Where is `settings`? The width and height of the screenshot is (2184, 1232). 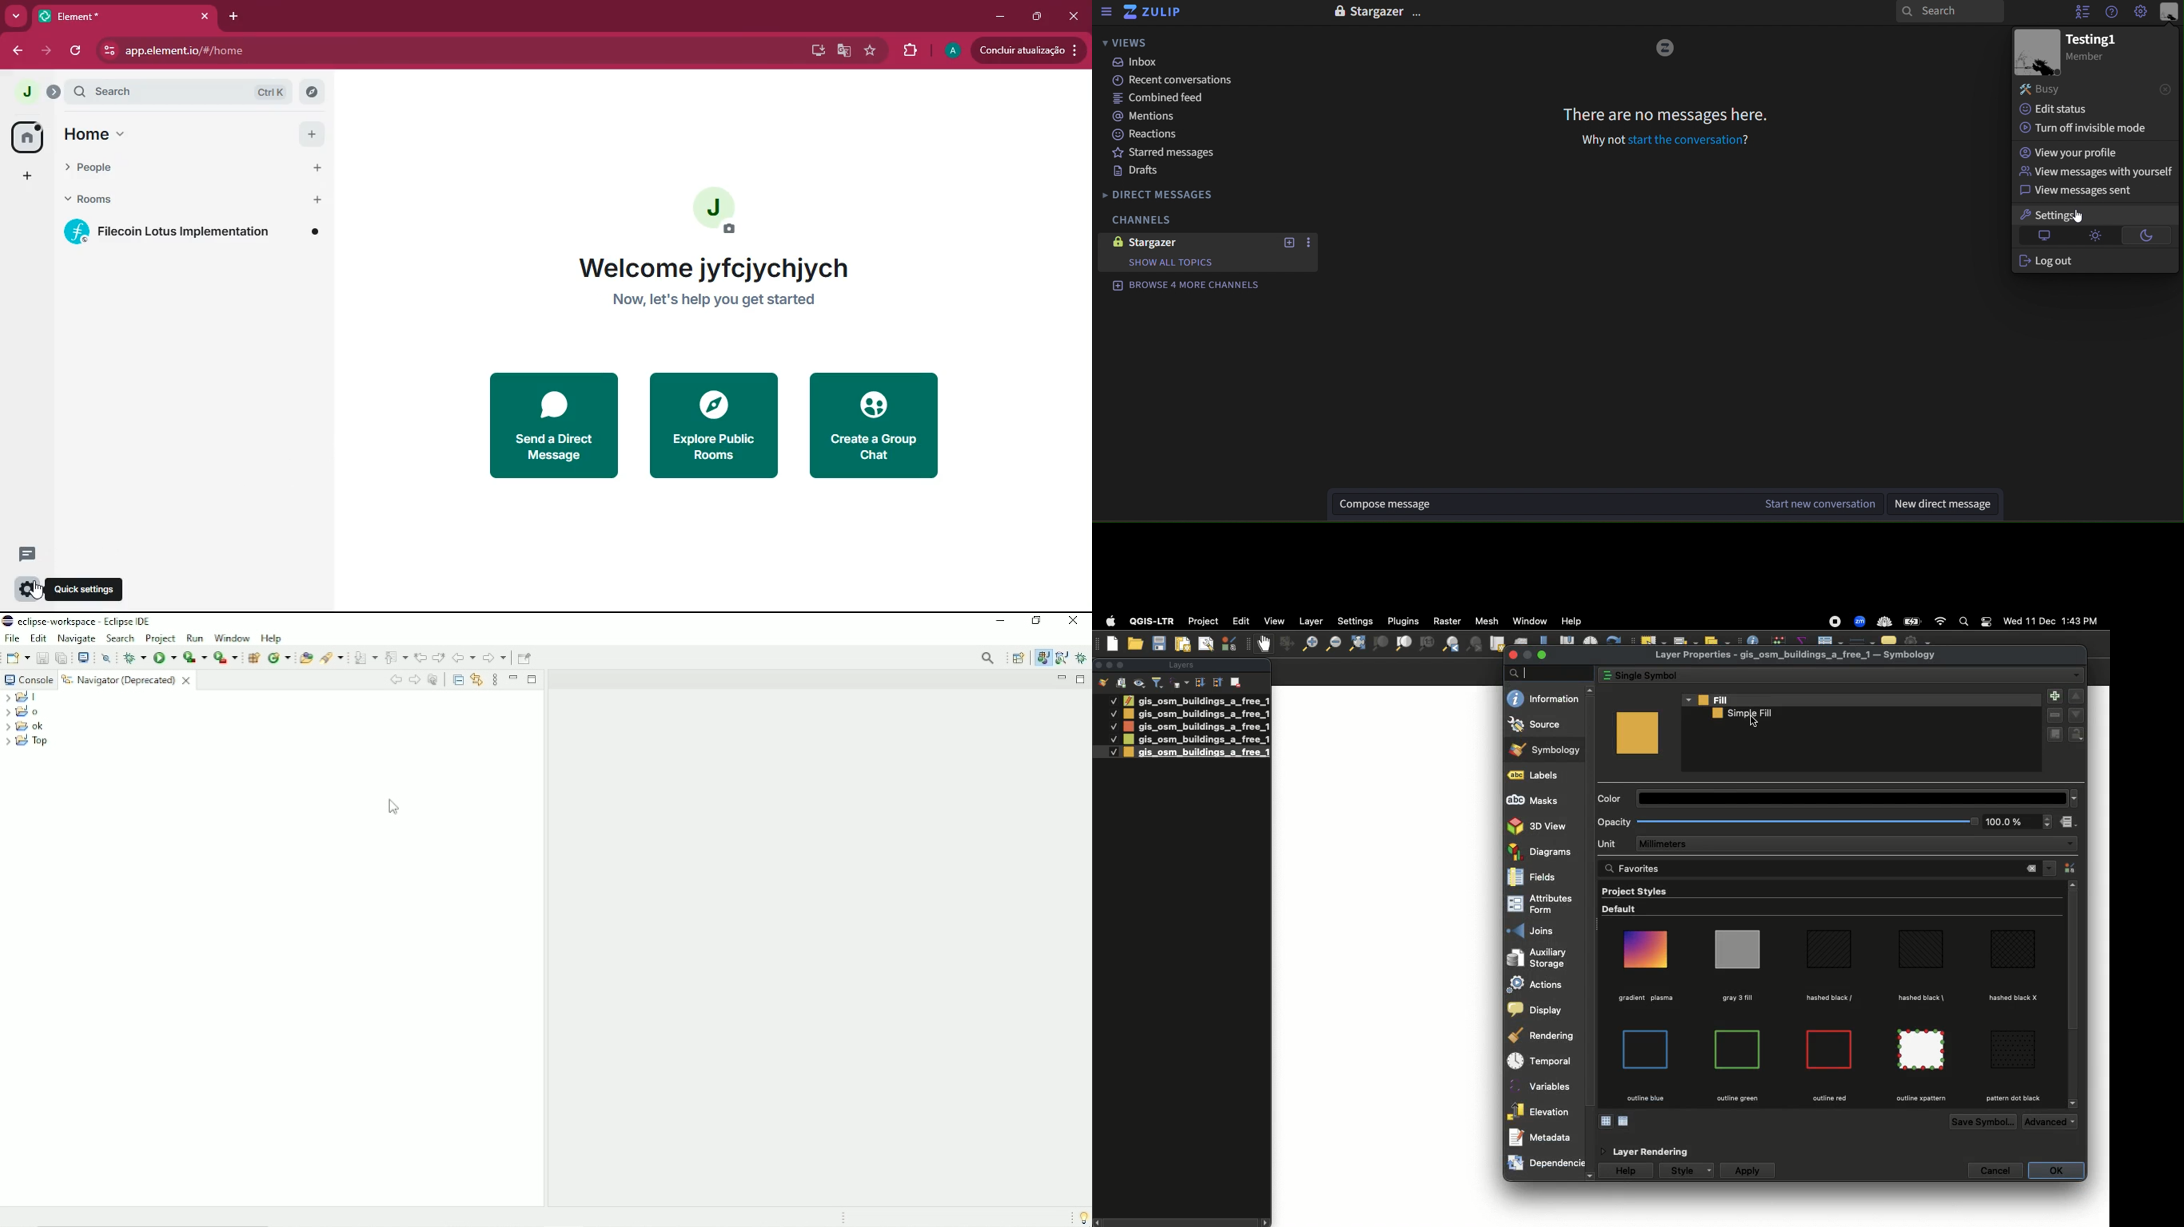
settings is located at coordinates (30, 591).